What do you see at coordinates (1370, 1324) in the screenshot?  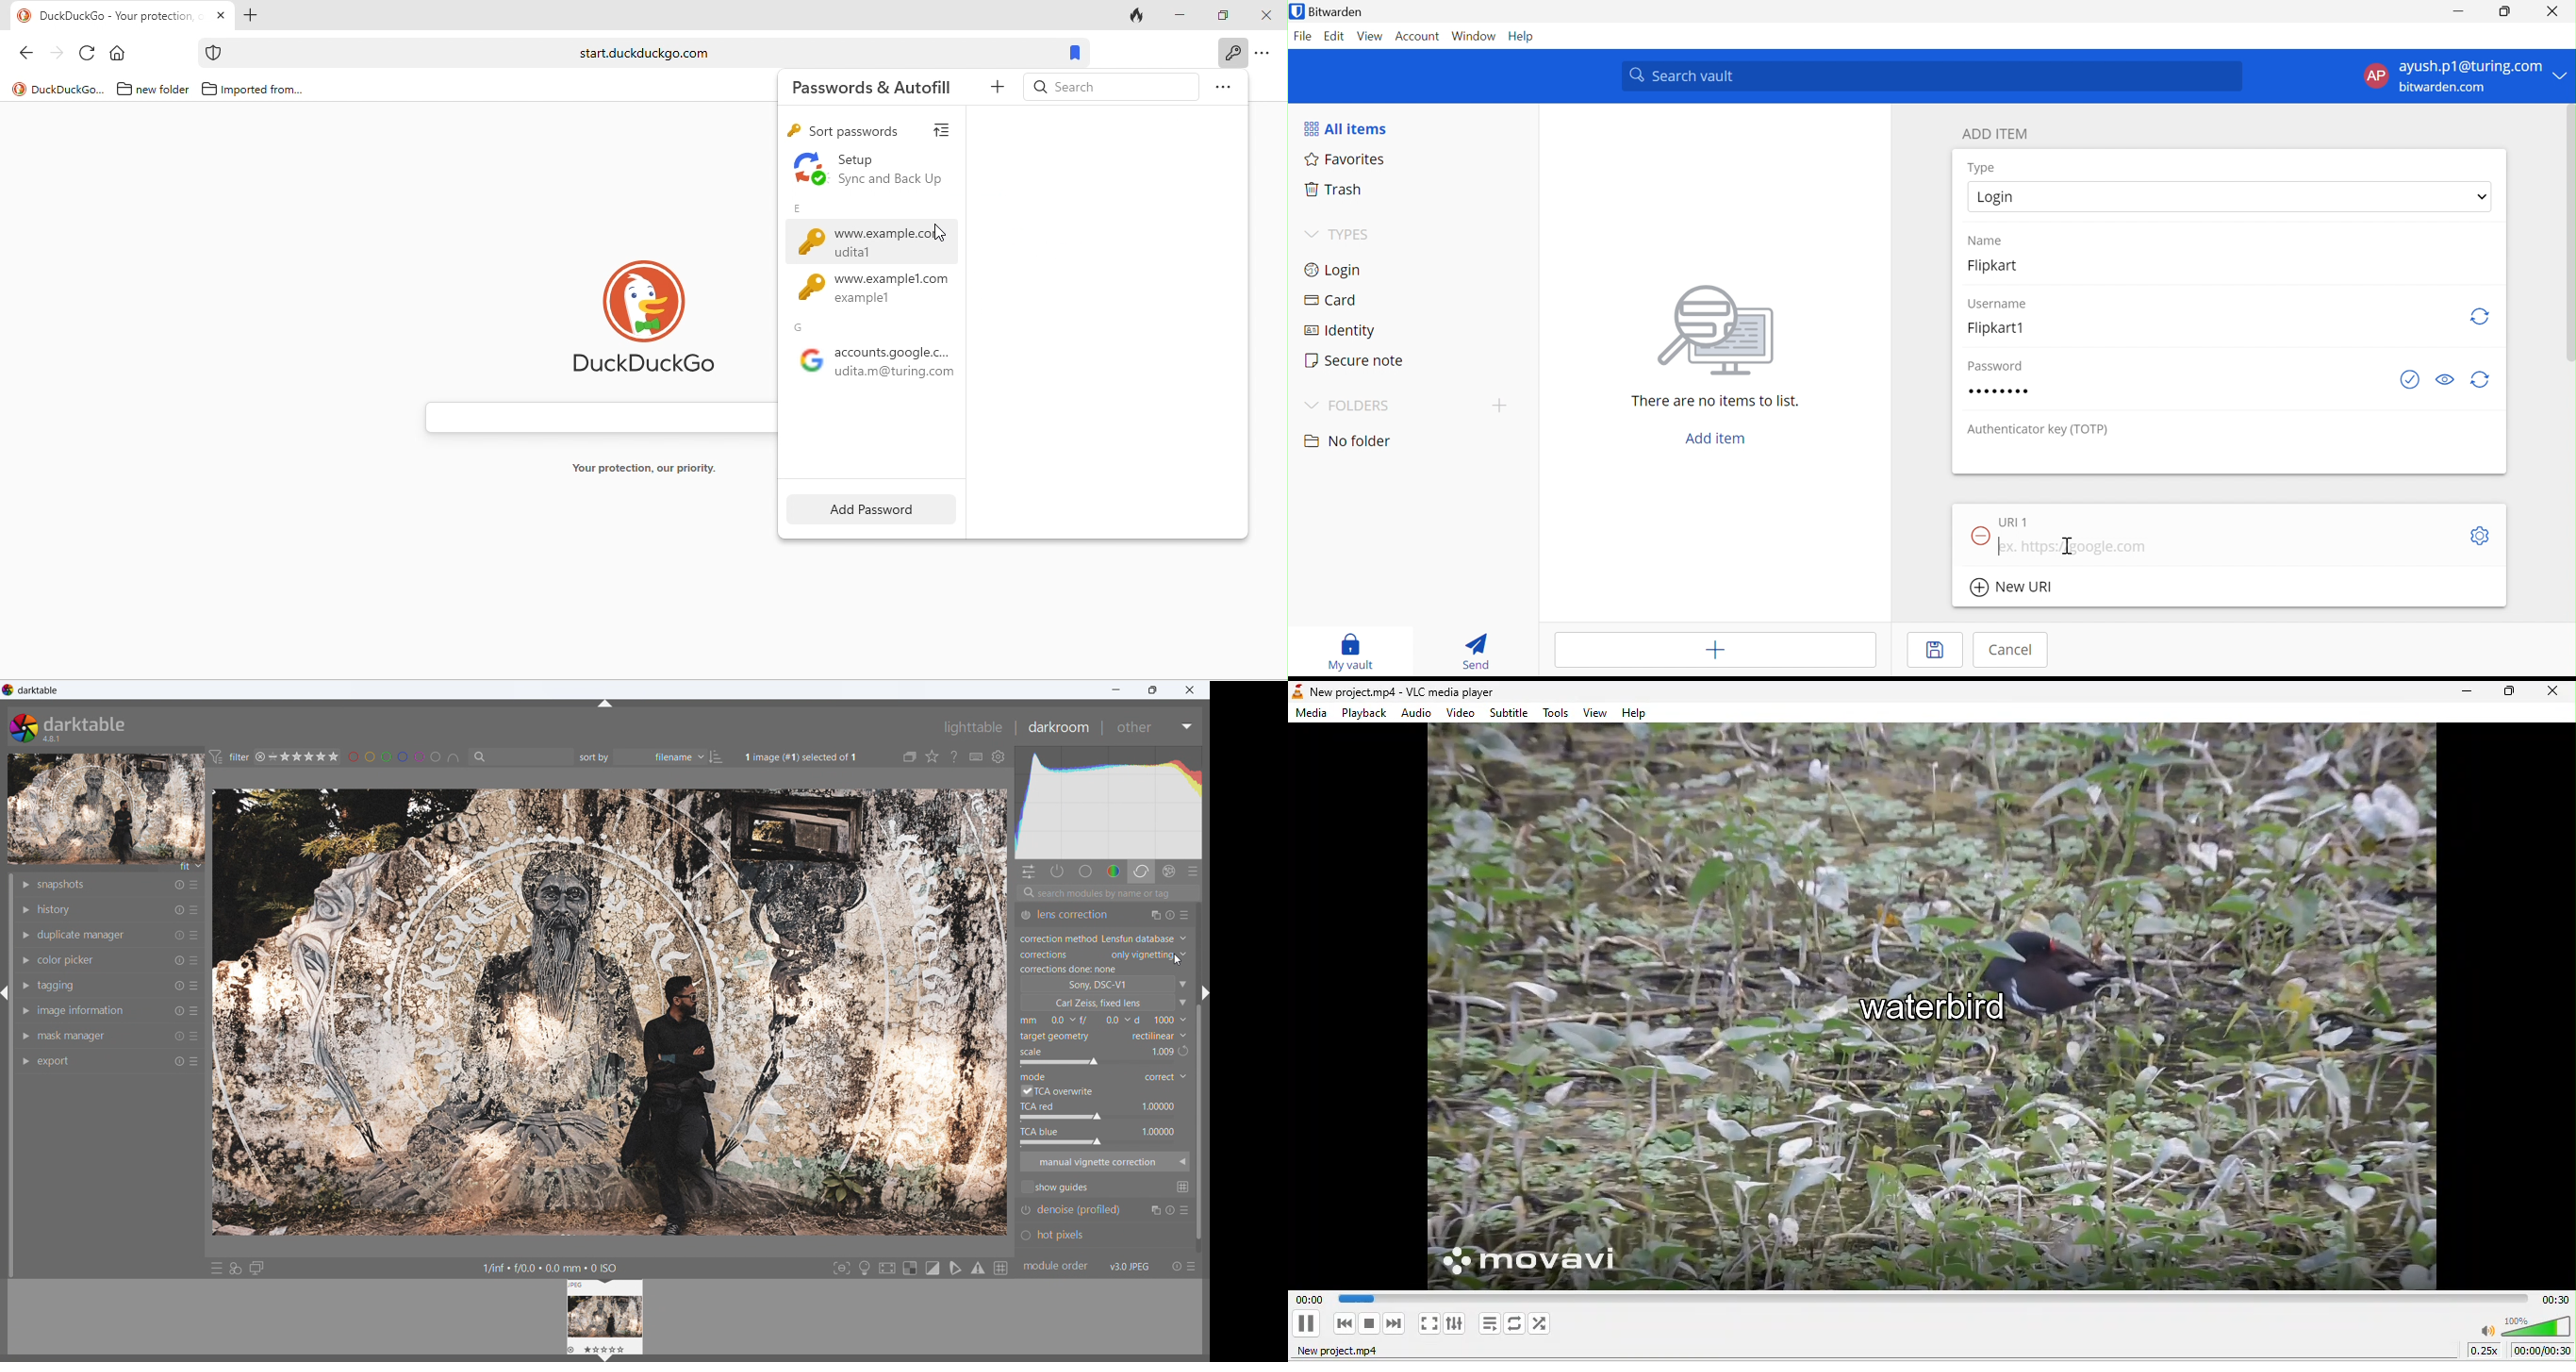 I see `stop playback` at bounding box center [1370, 1324].